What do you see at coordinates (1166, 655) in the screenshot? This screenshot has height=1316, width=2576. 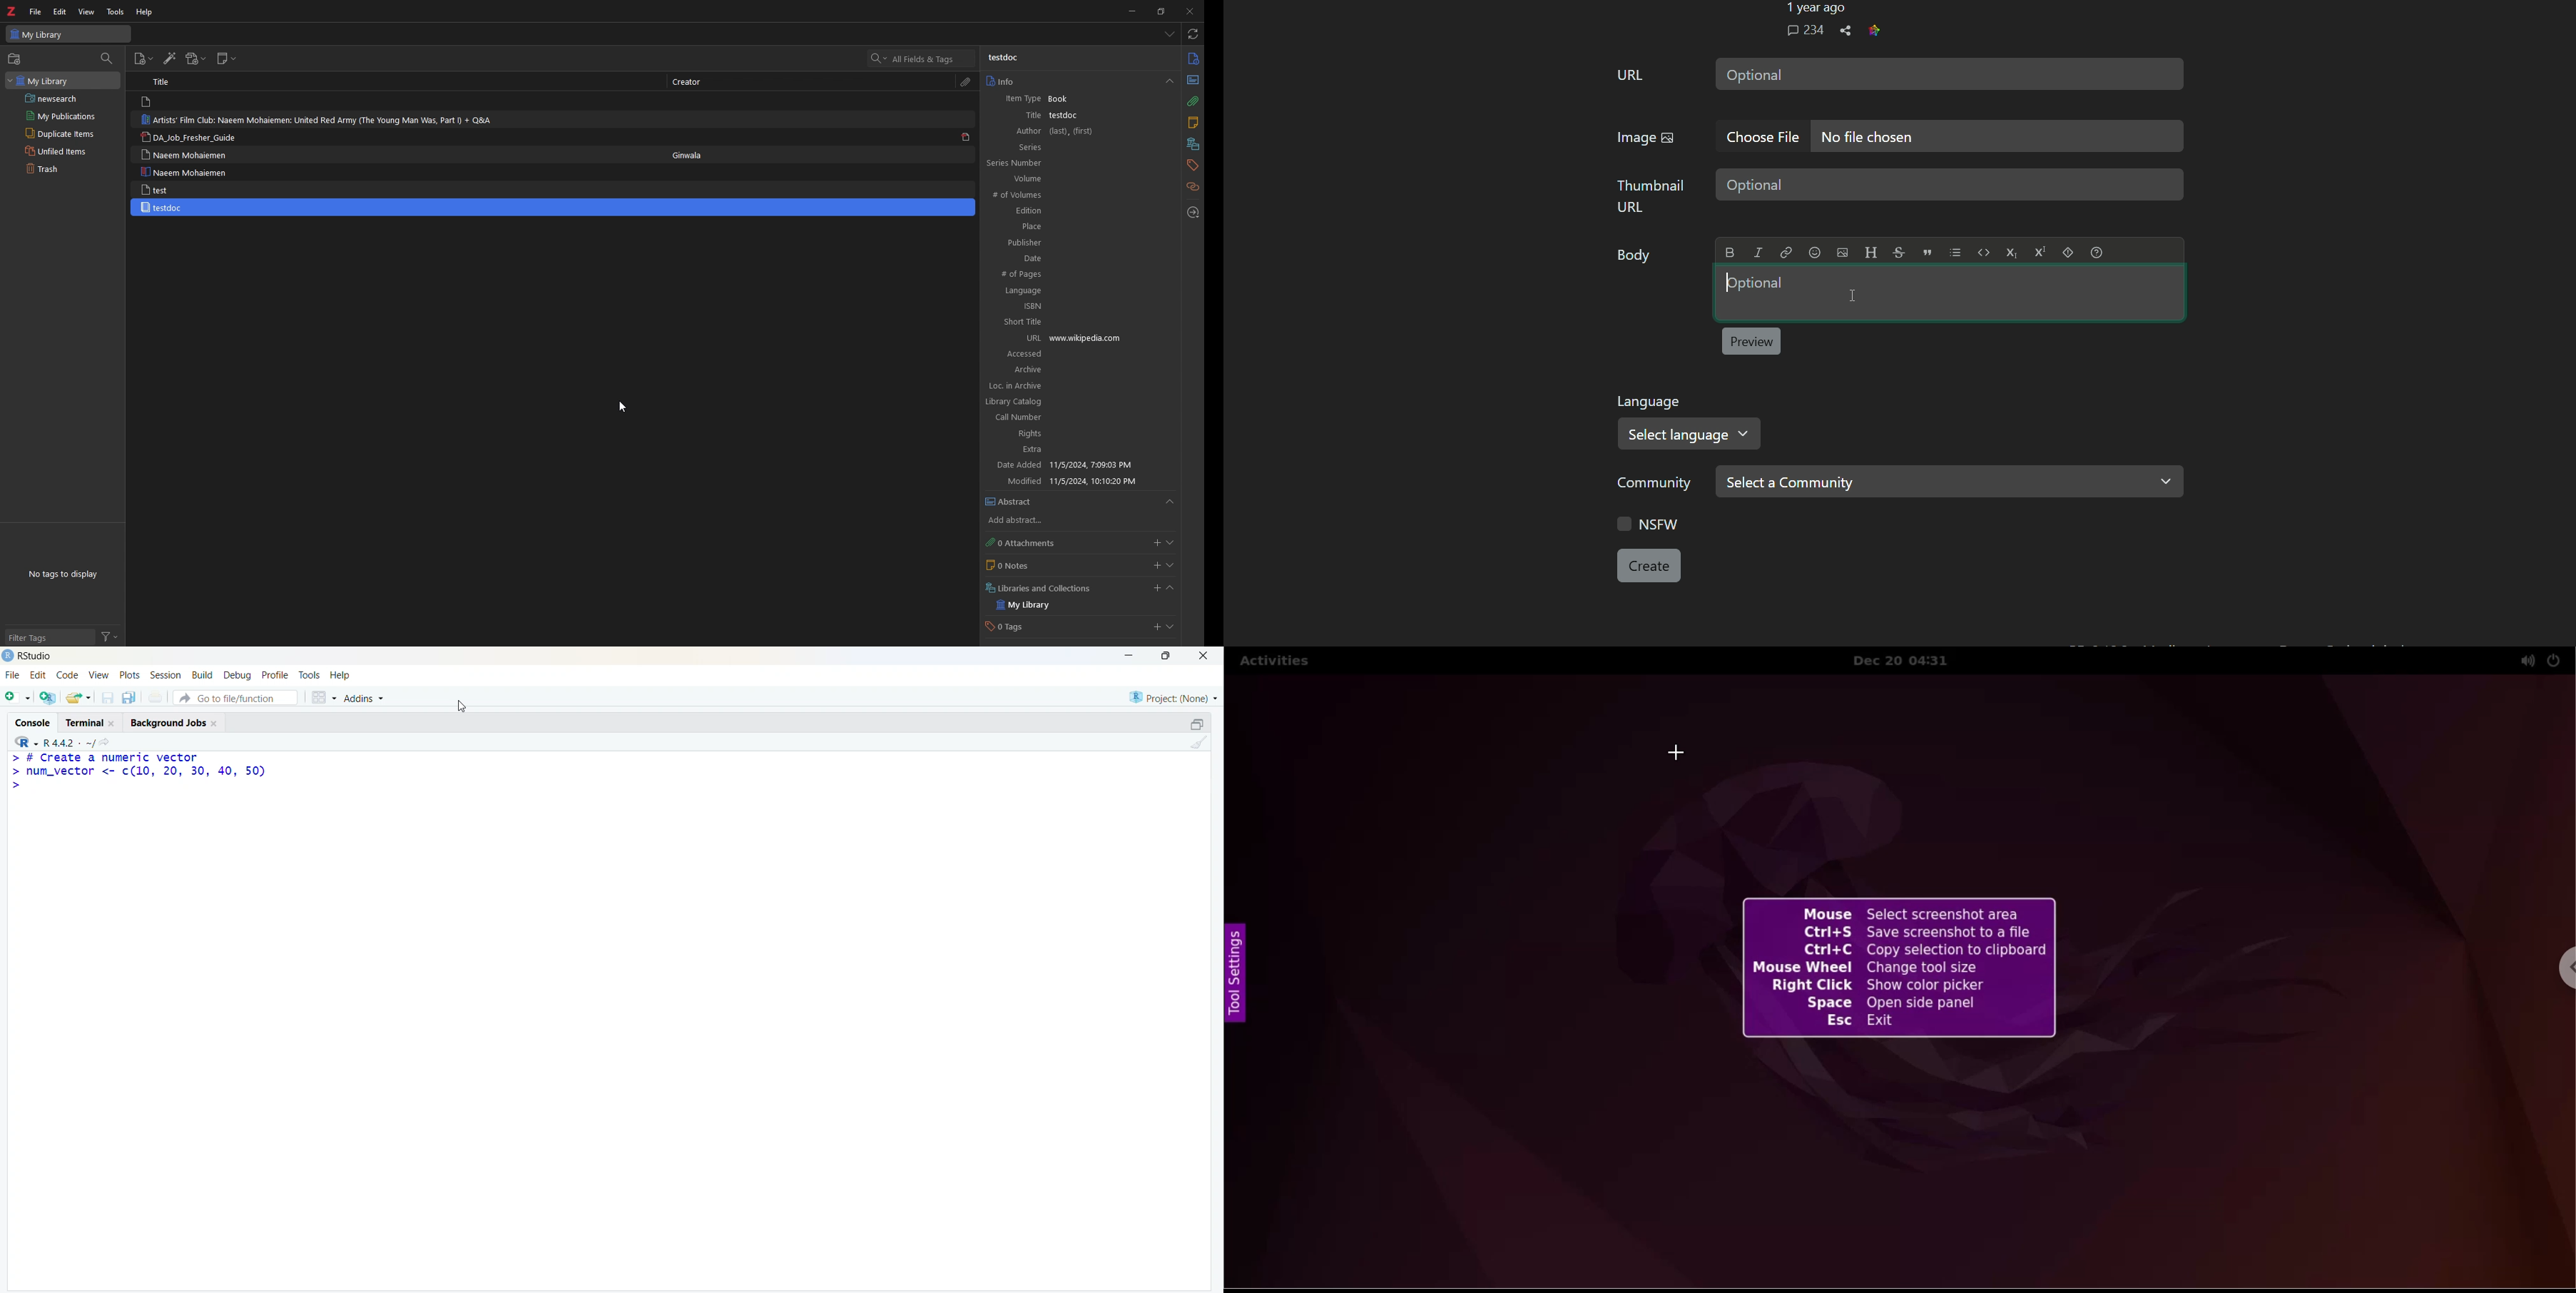 I see `maximise` at bounding box center [1166, 655].